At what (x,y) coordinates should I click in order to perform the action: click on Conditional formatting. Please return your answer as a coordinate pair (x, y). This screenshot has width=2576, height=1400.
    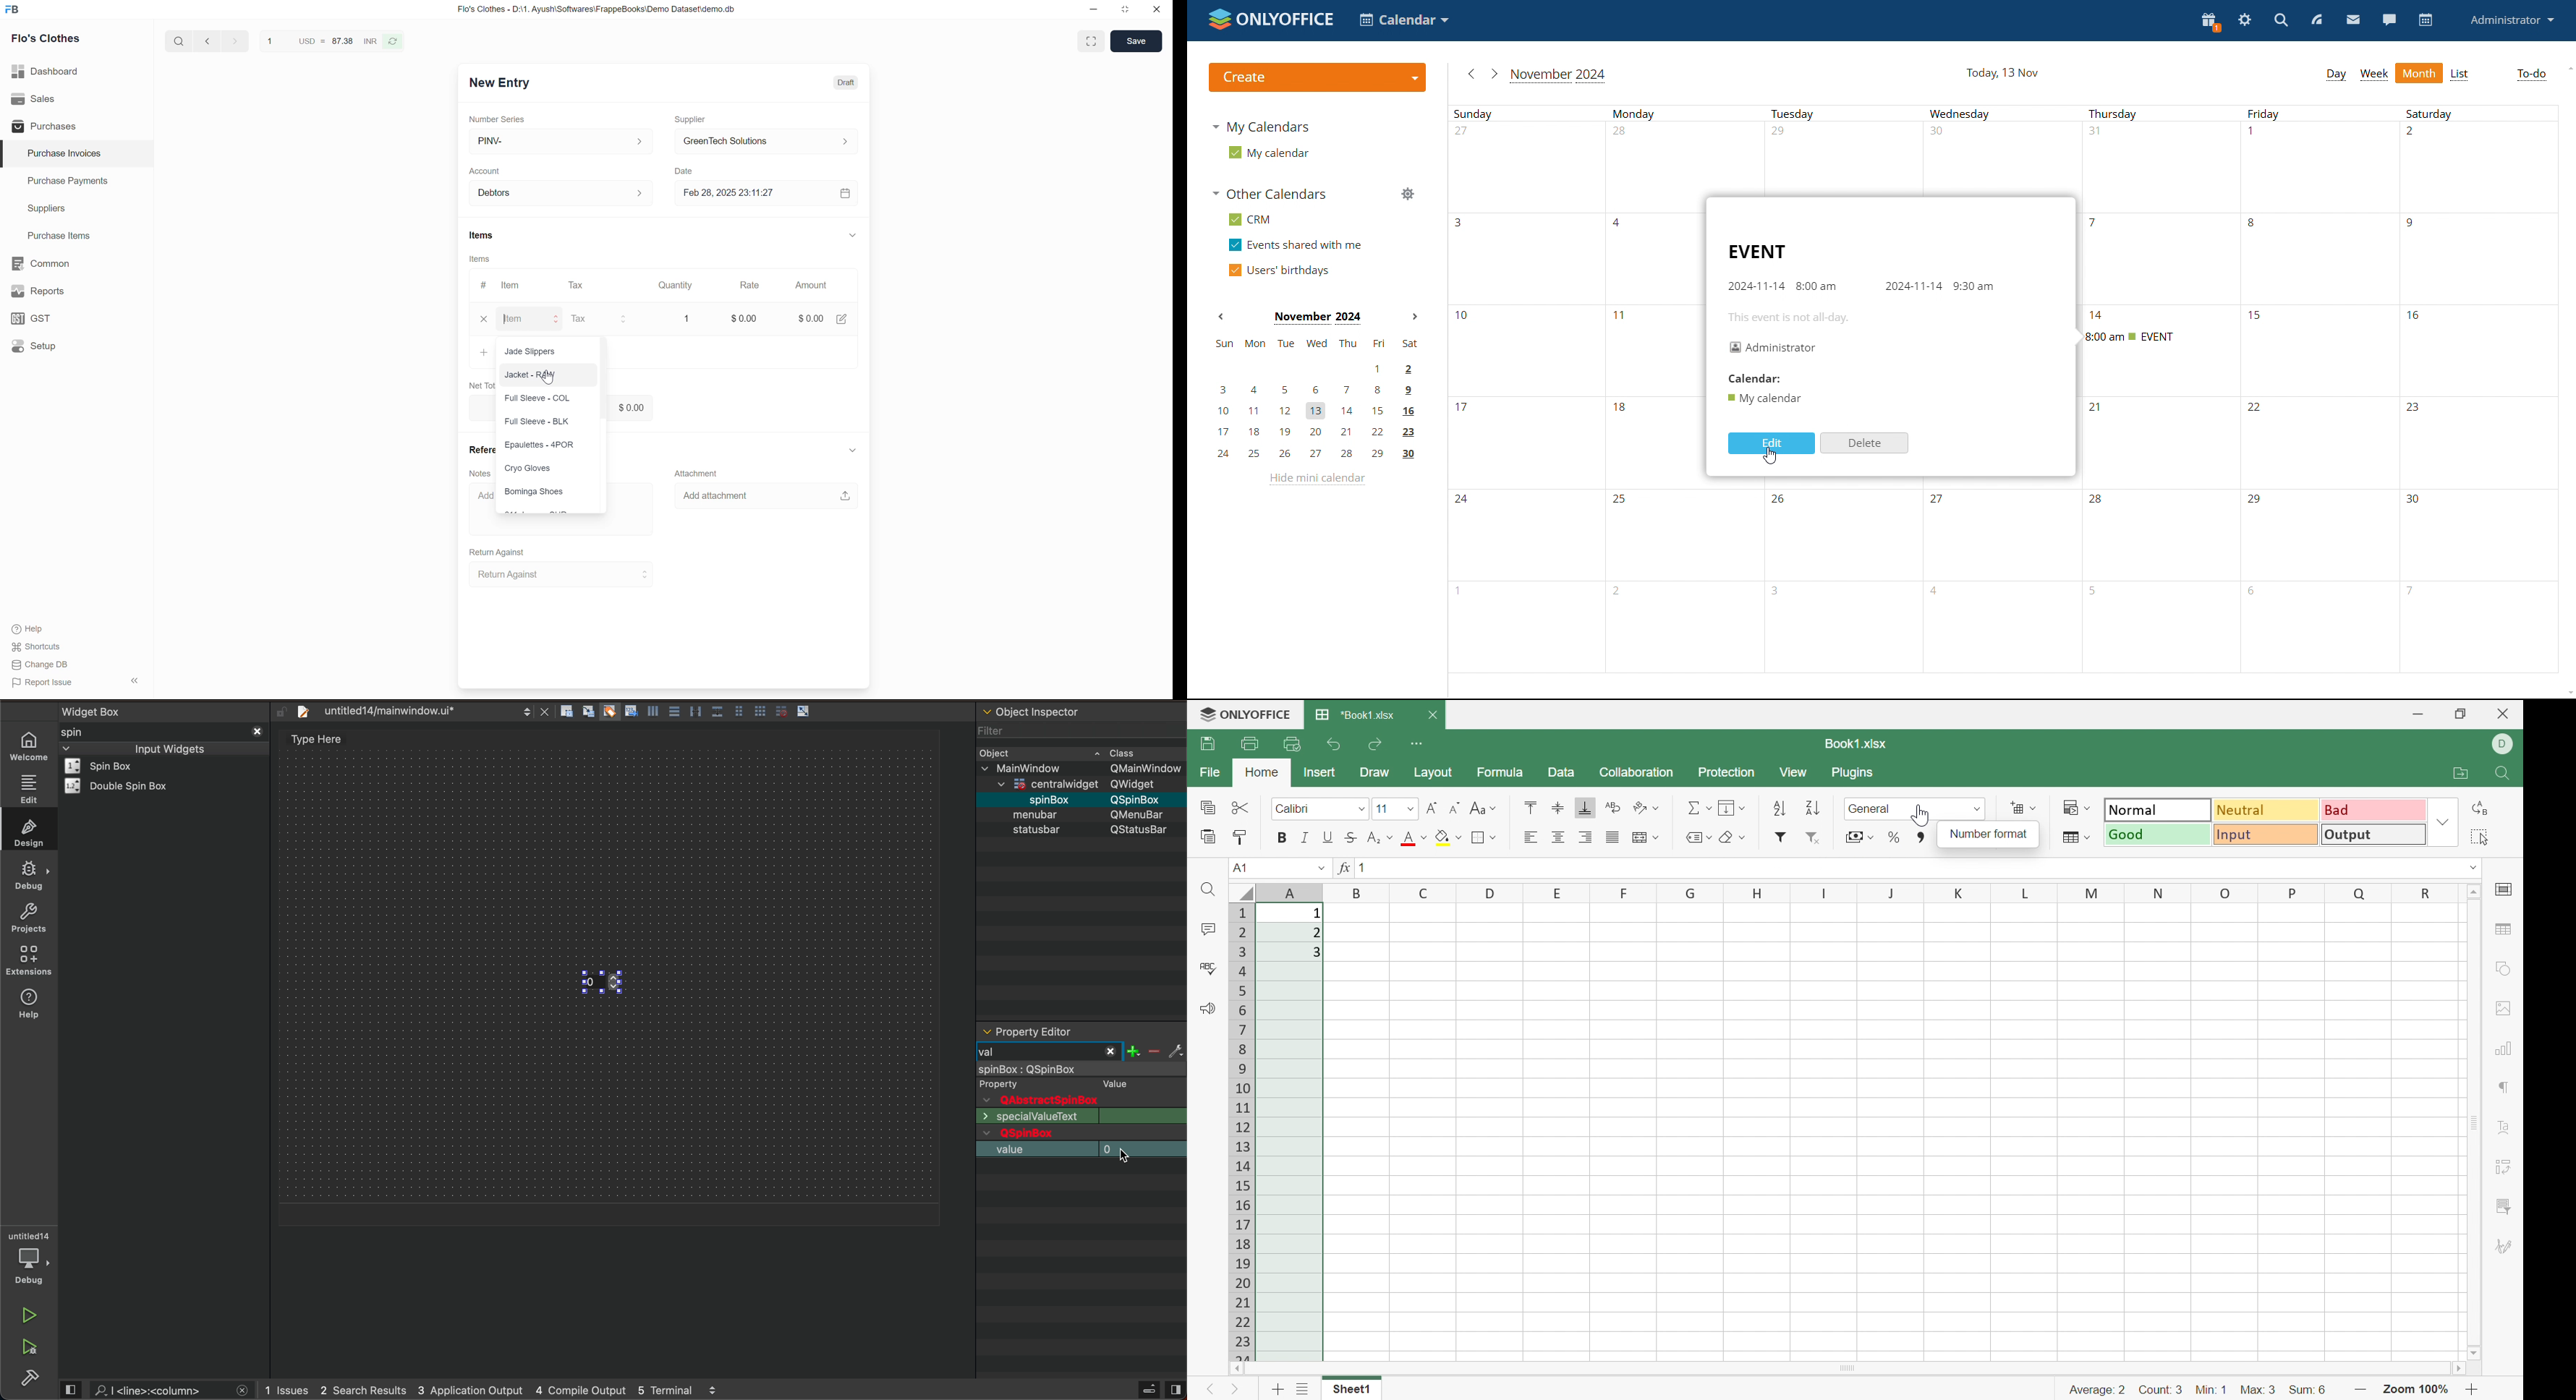
    Looking at the image, I should click on (2073, 806).